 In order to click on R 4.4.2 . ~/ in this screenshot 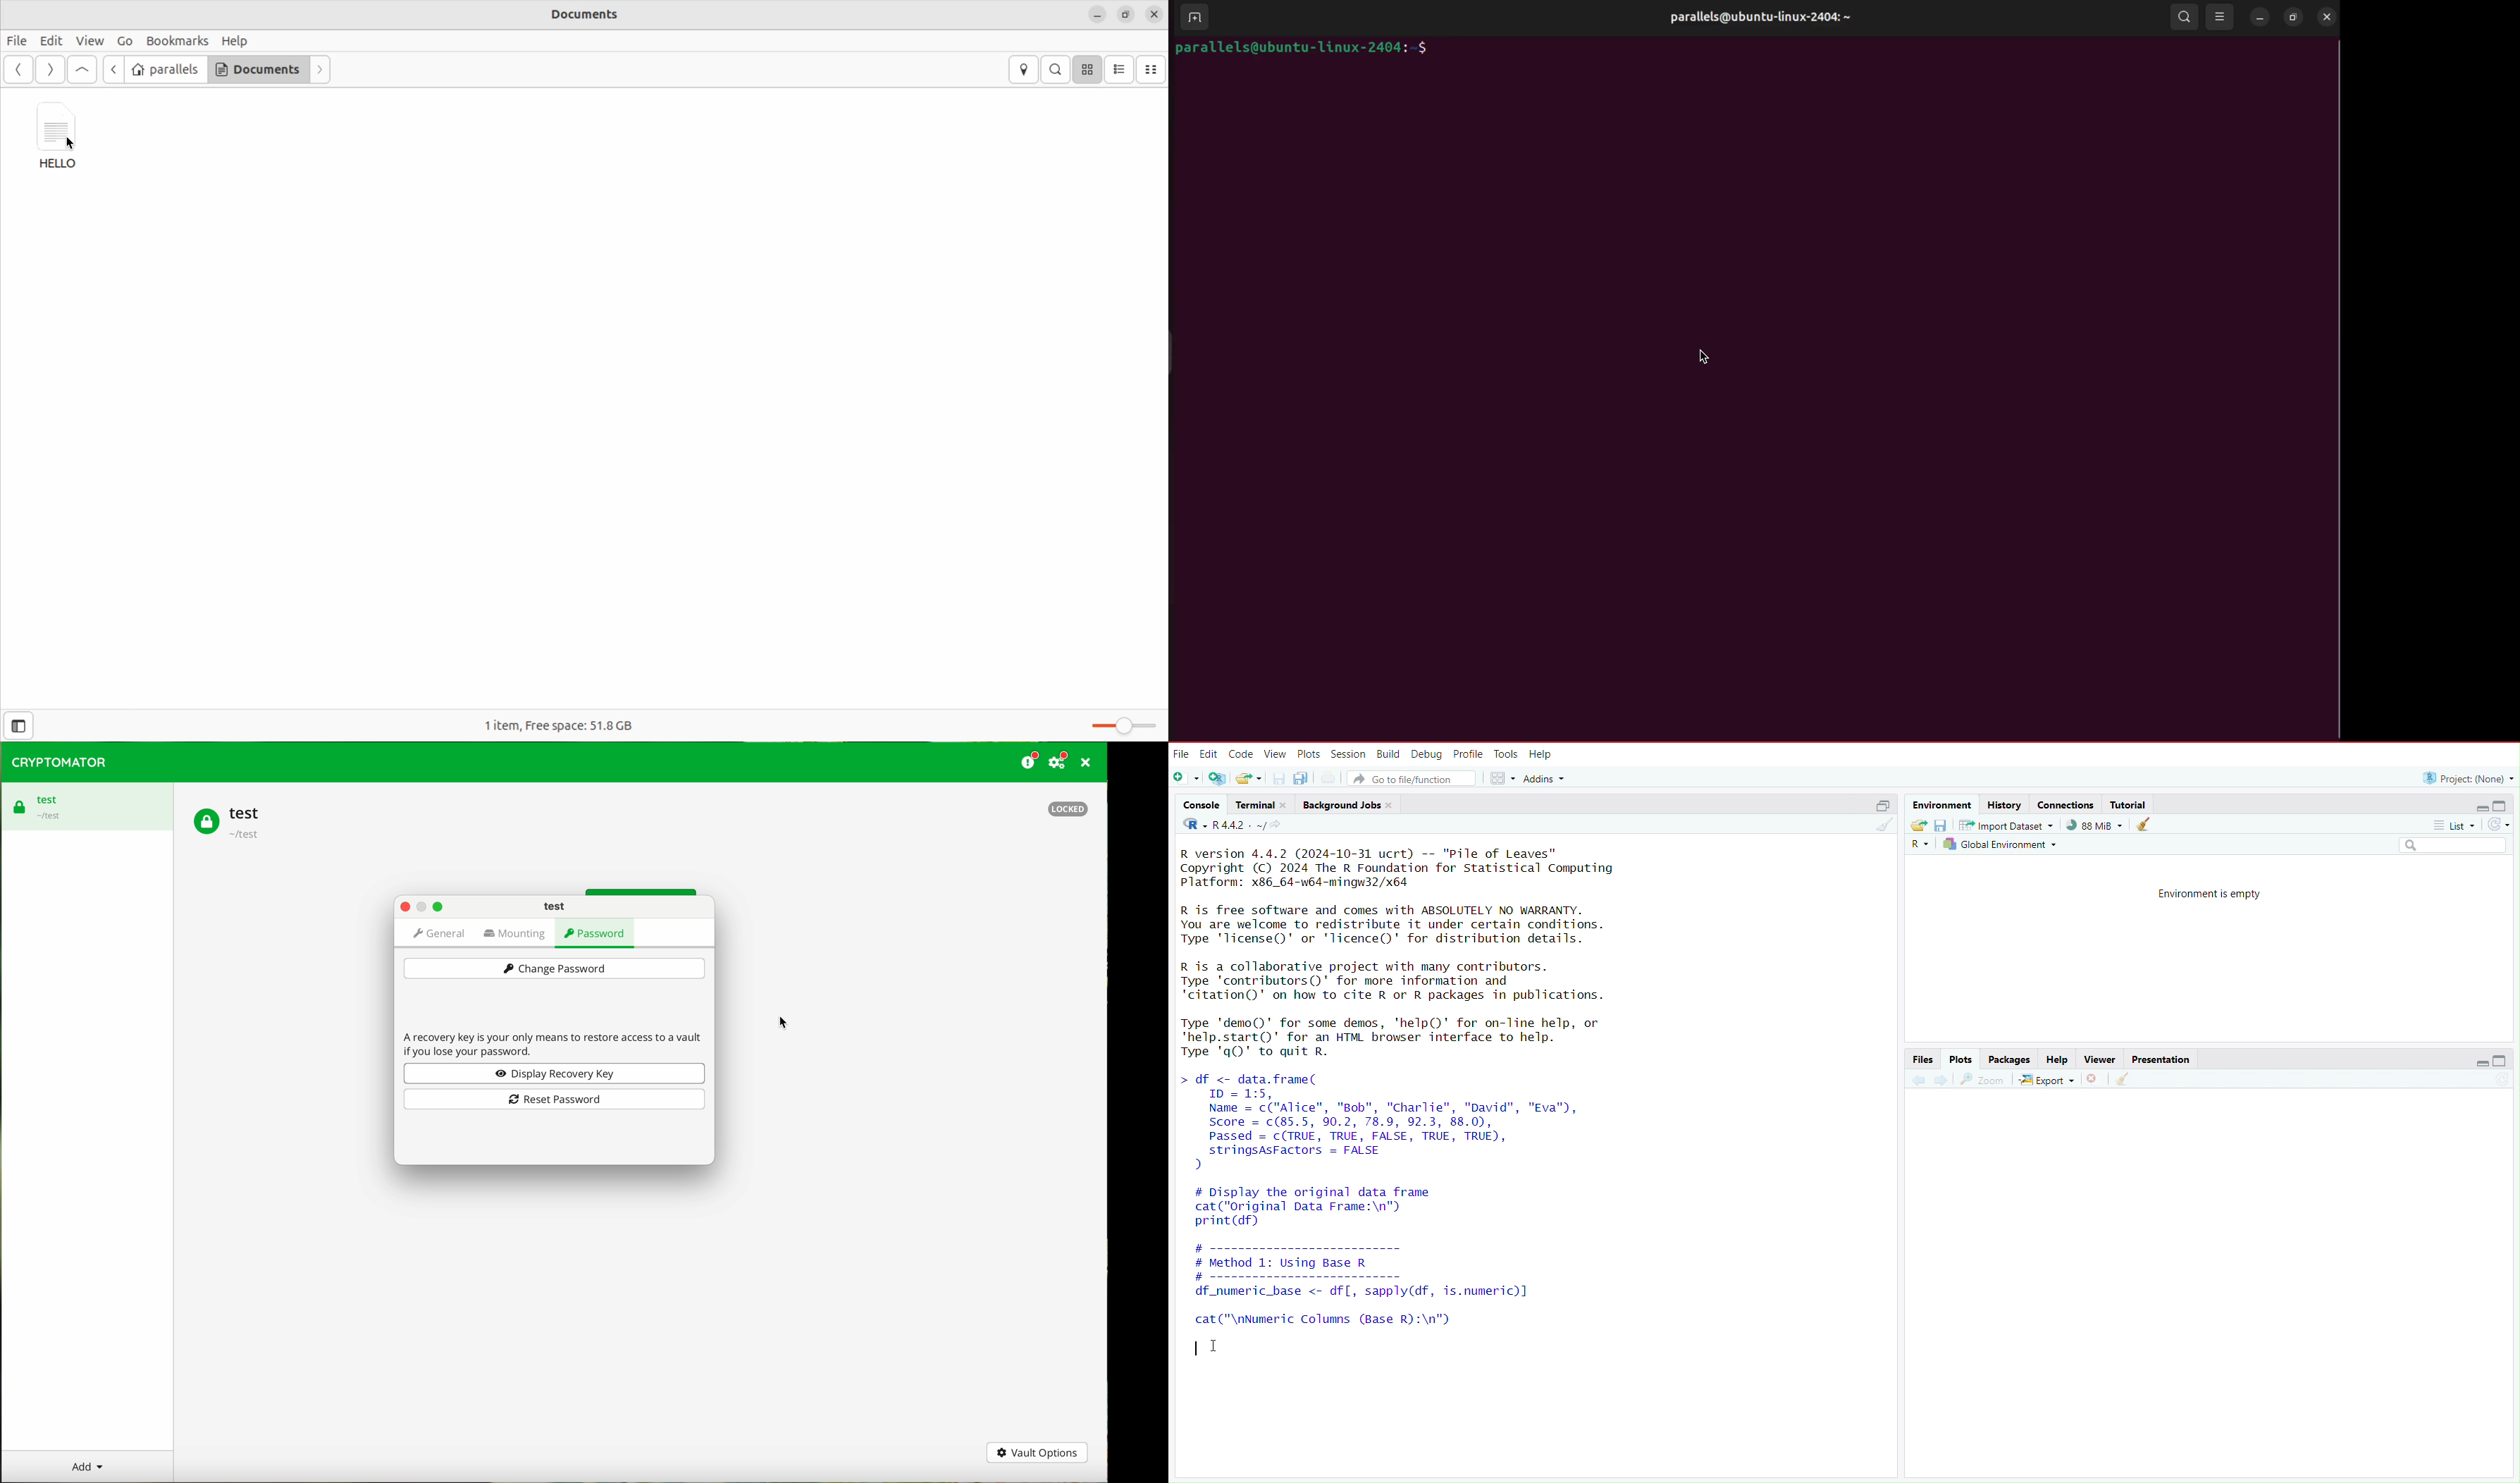, I will do `click(1238, 824)`.